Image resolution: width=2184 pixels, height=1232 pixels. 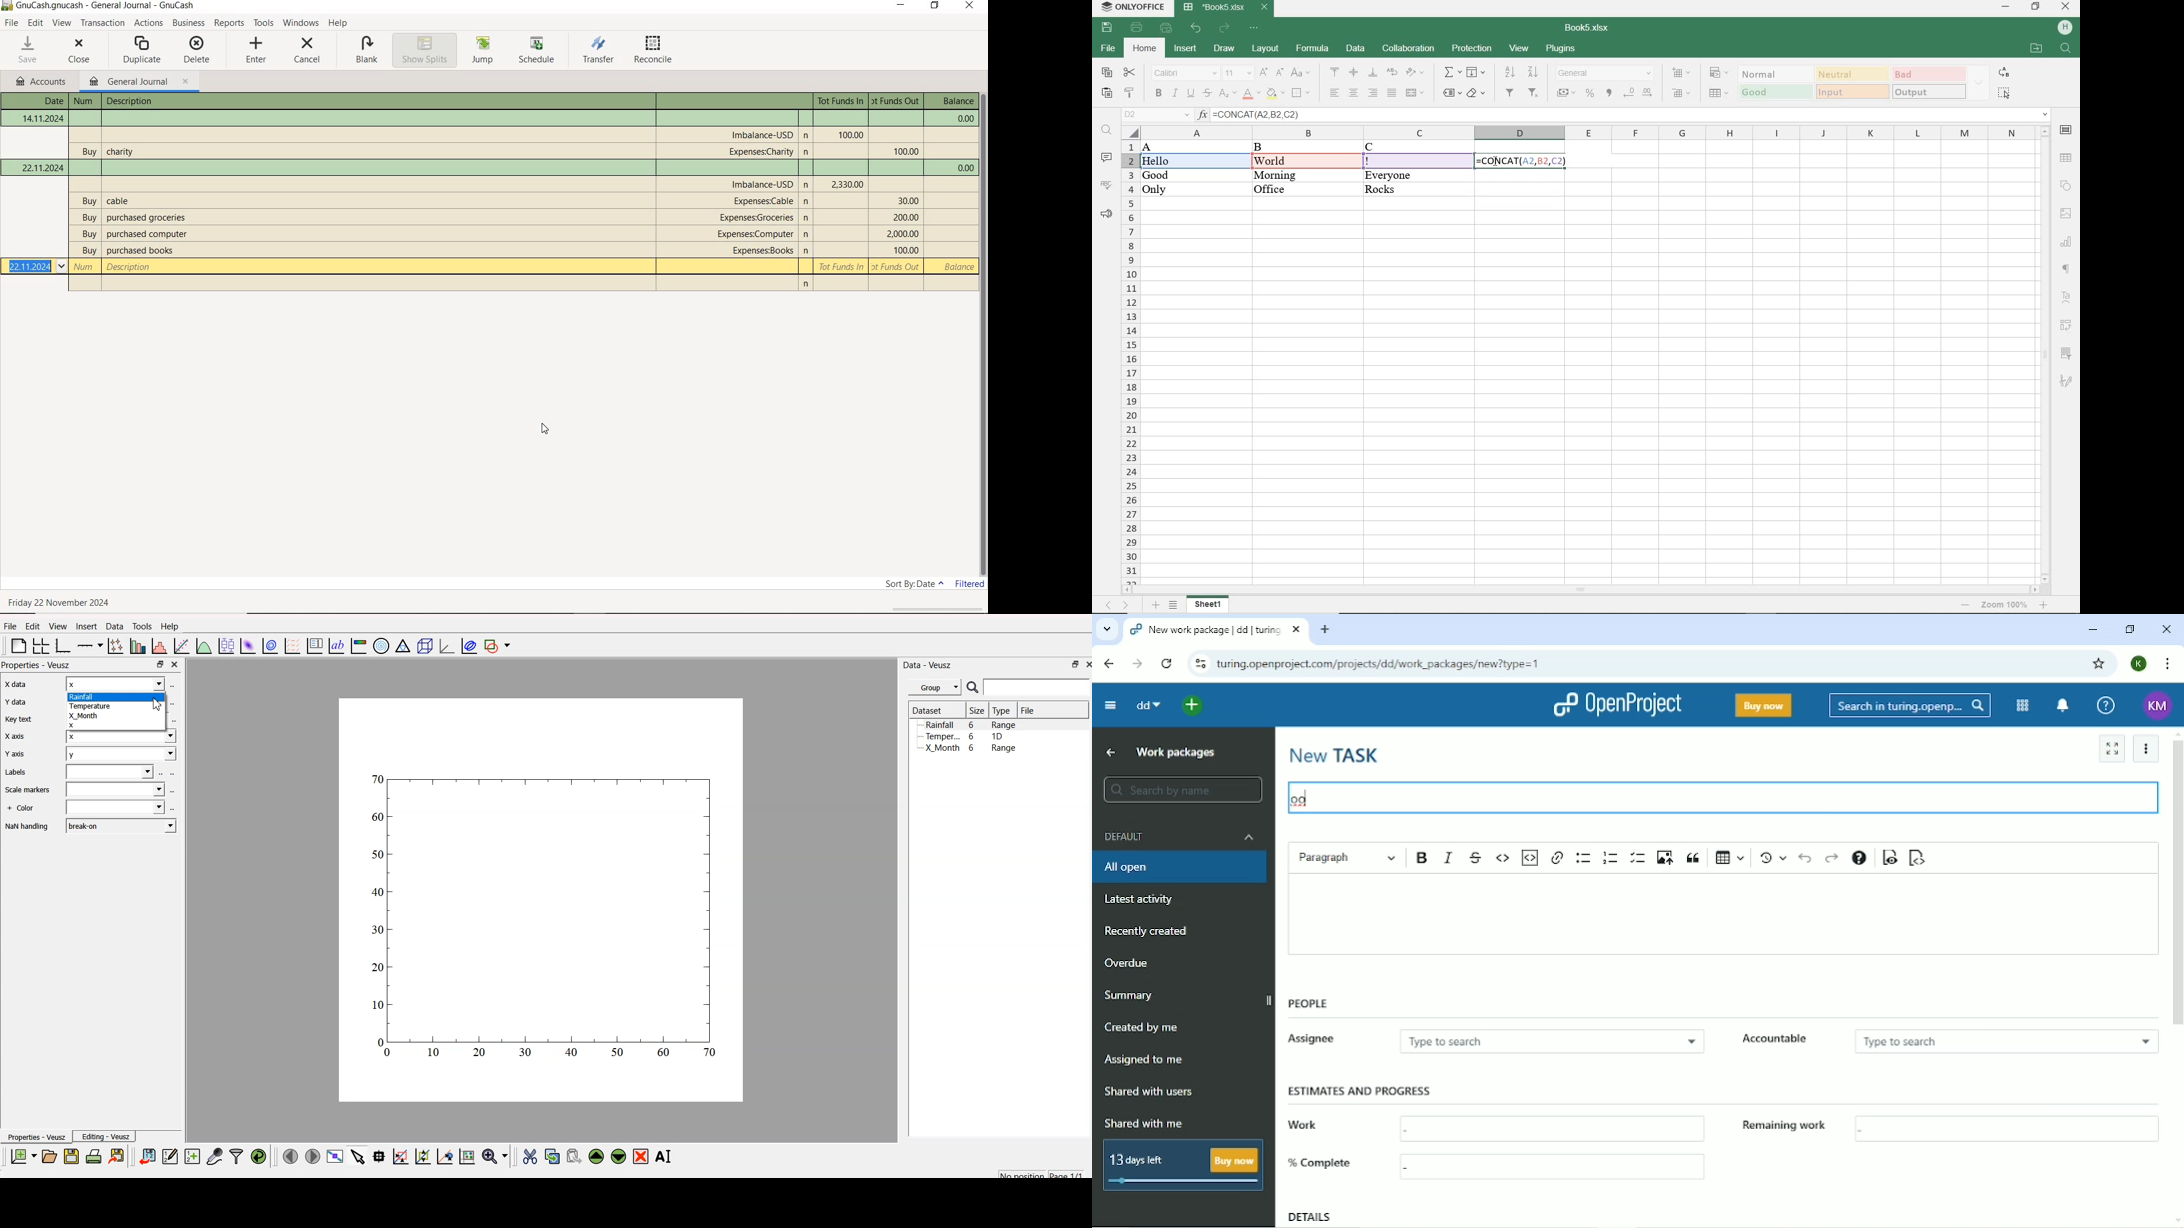 What do you see at coordinates (809, 203) in the screenshot?
I see `n` at bounding box center [809, 203].